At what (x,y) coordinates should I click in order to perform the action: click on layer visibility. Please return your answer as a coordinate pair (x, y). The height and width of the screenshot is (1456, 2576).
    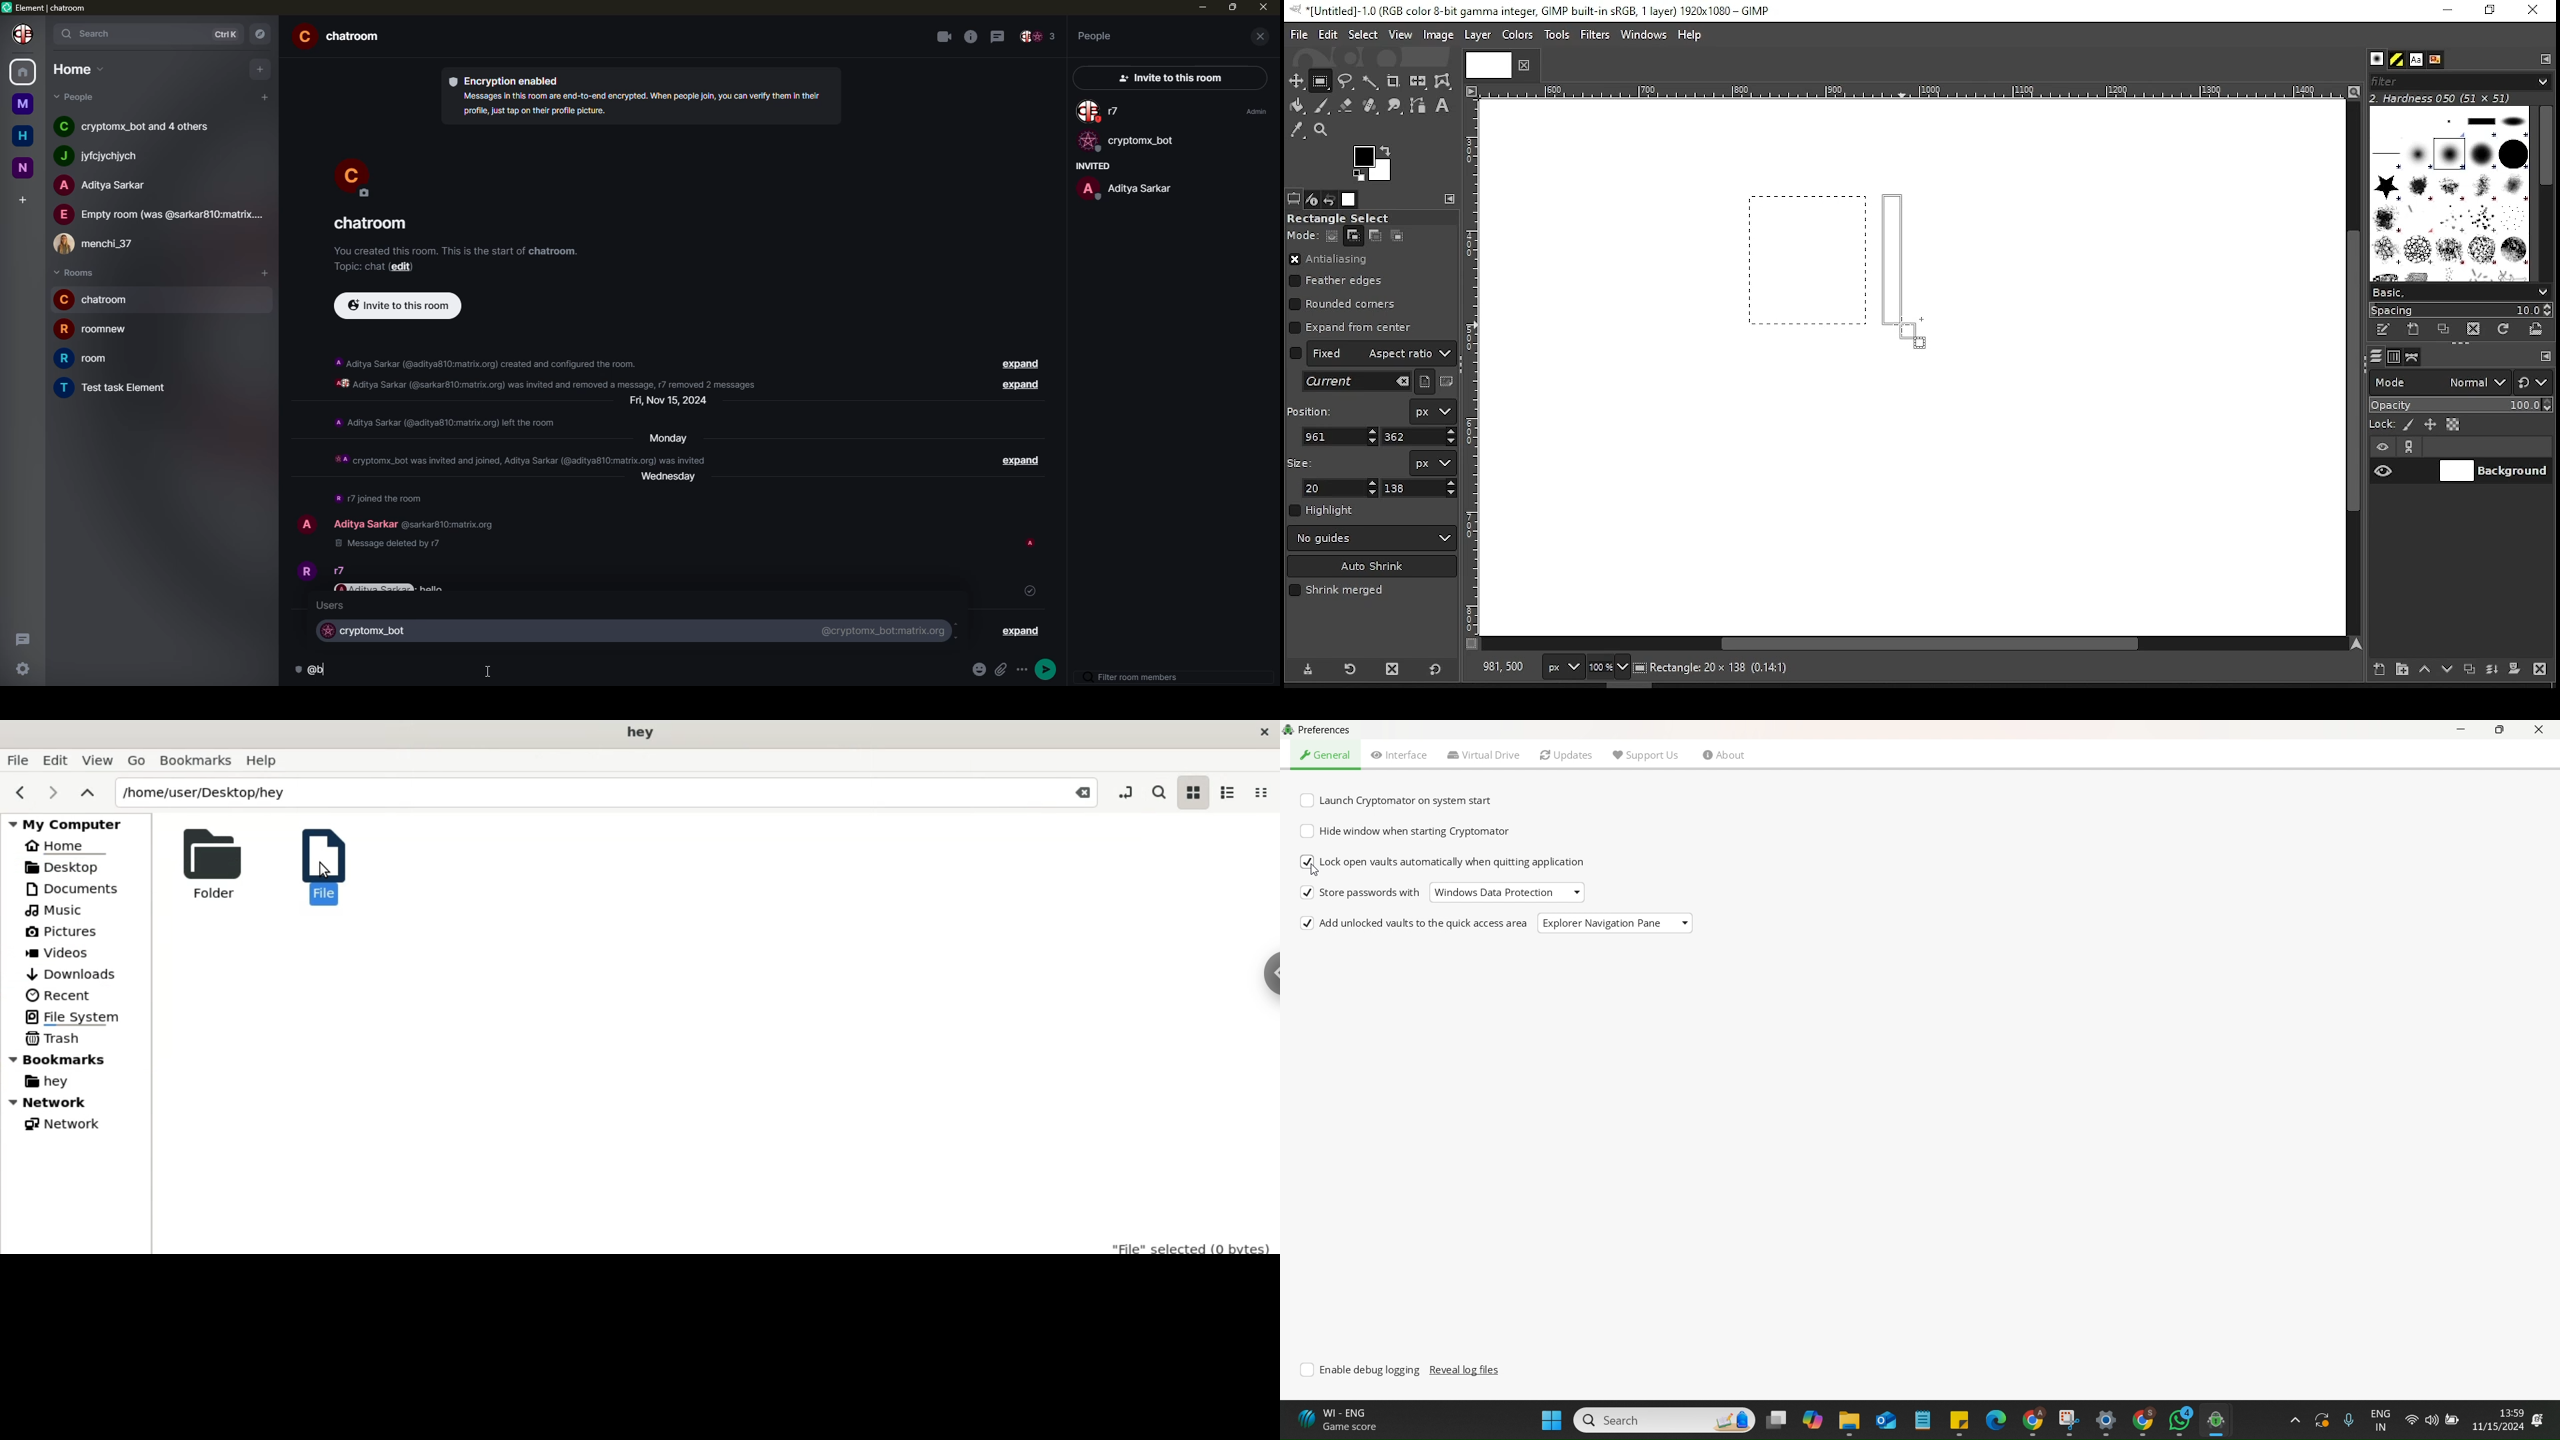
    Looking at the image, I should click on (2383, 447).